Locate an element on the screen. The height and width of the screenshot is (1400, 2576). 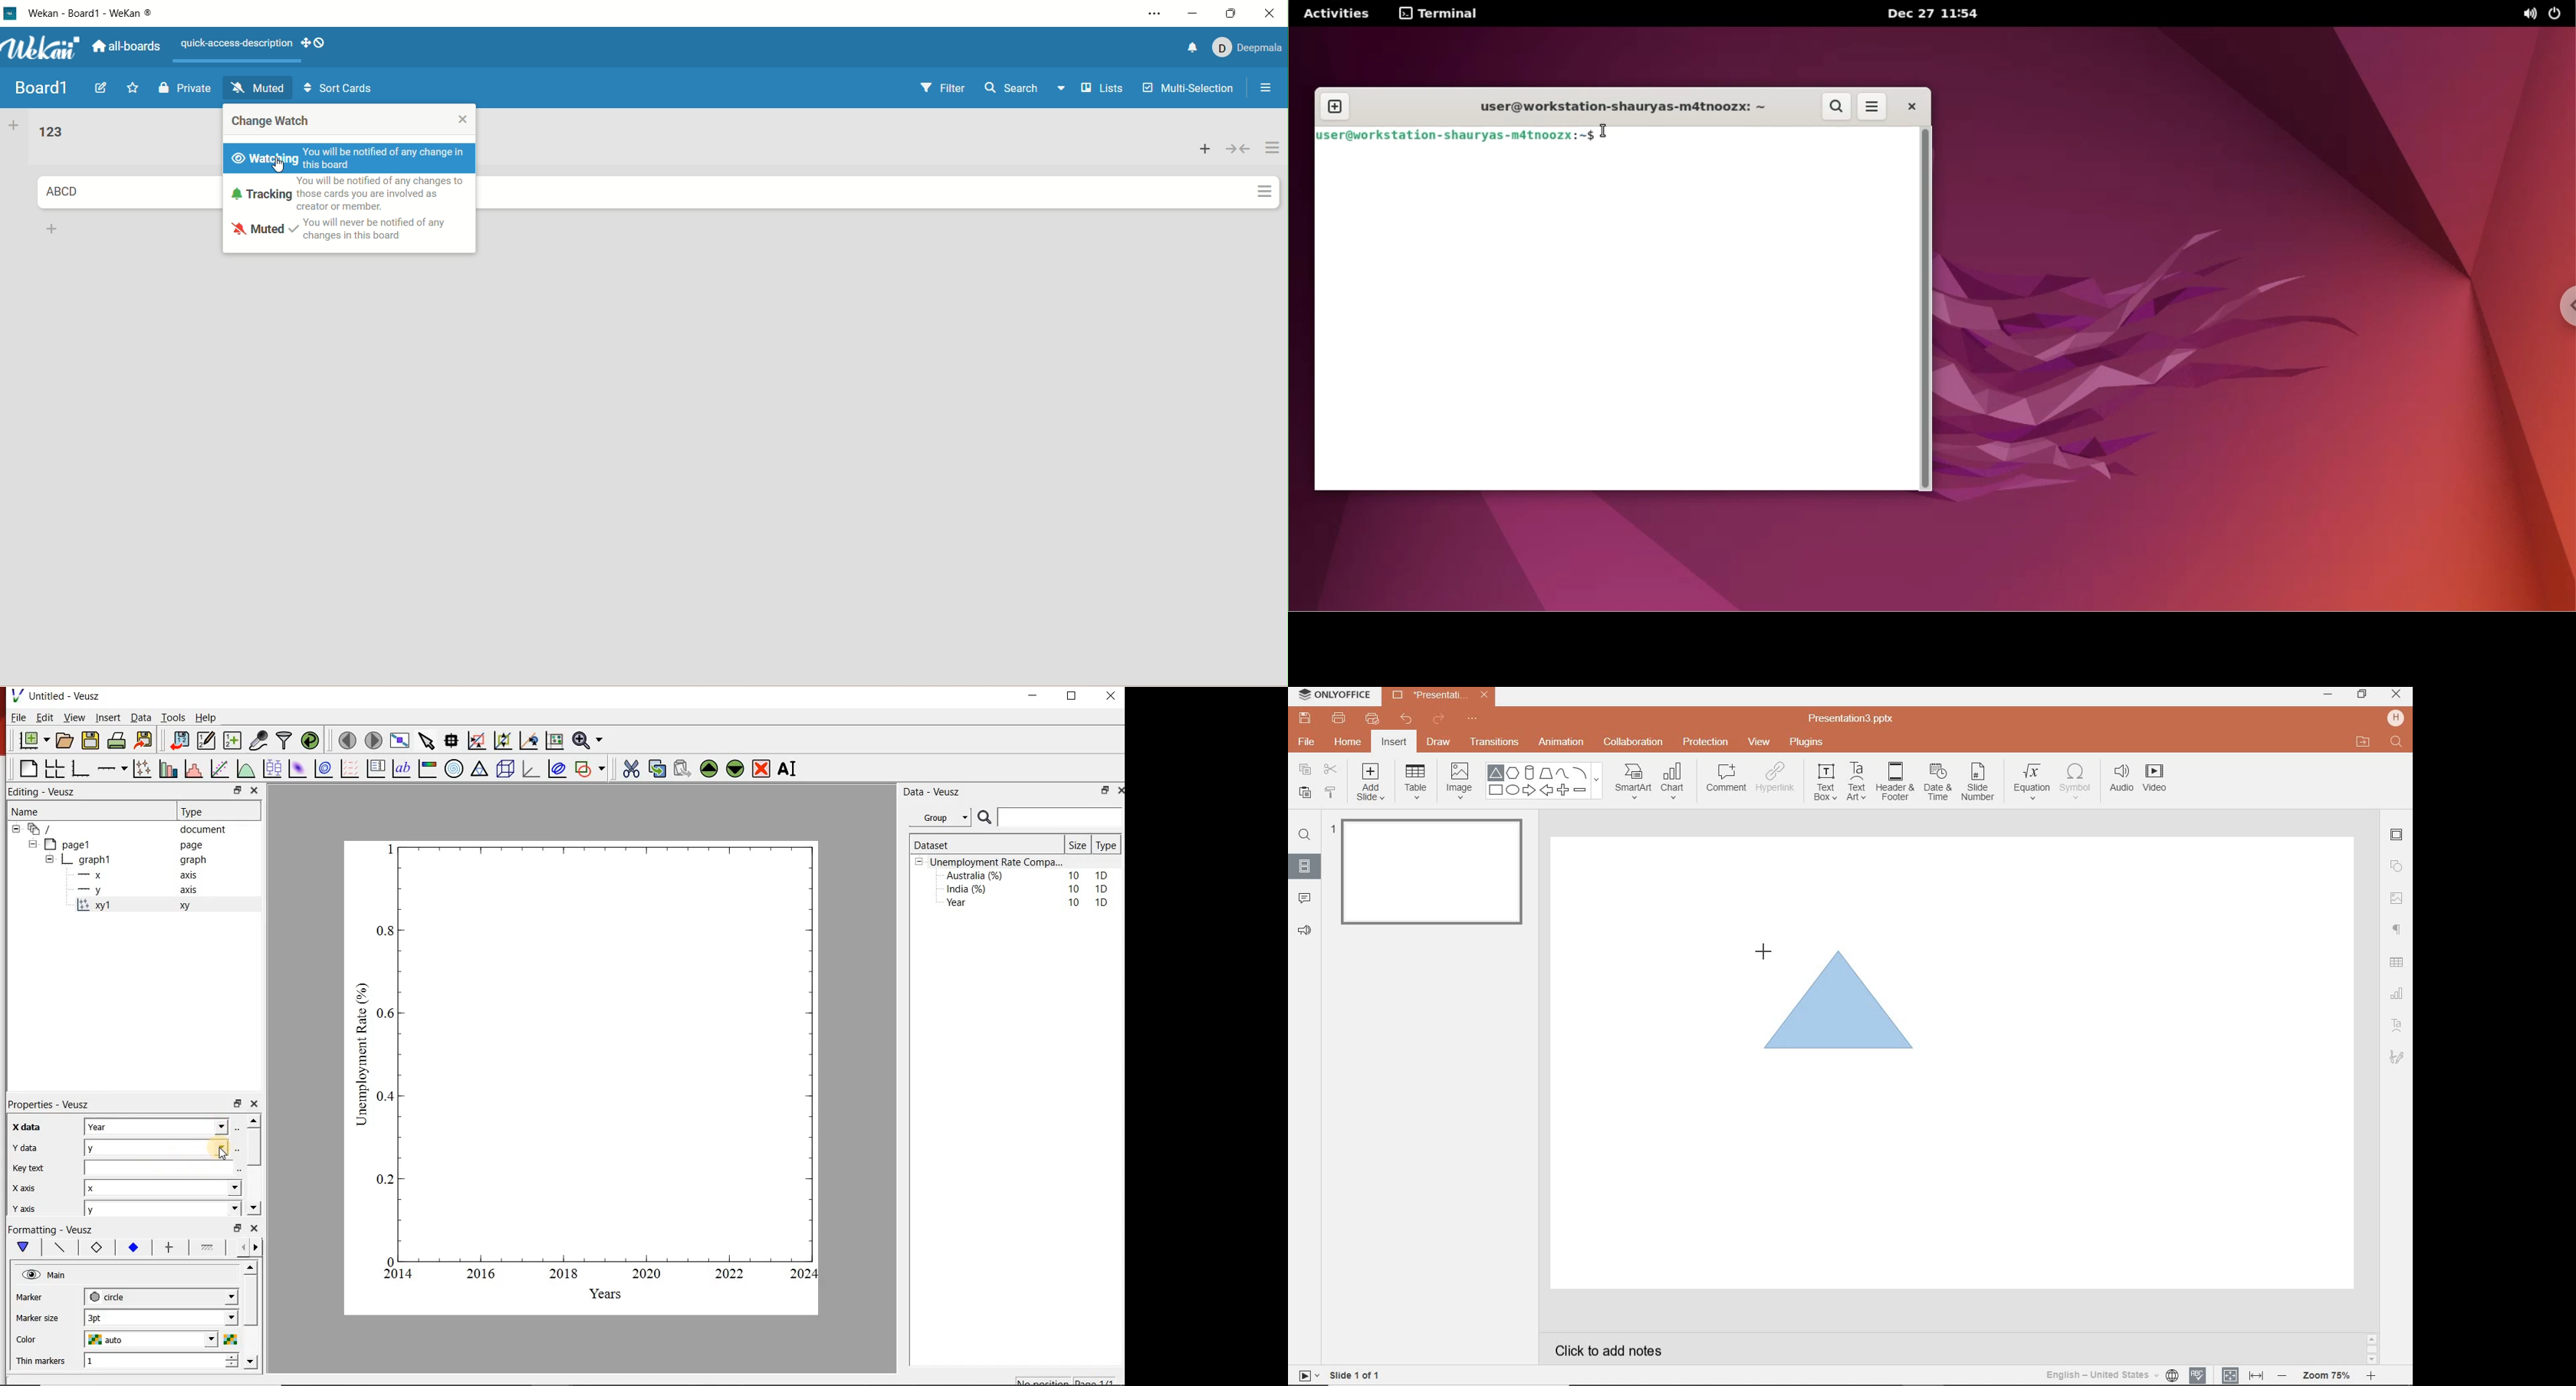
‘You will be notified of any changes toJ those cards you are involved as‘creator or member.  is located at coordinates (389, 192).